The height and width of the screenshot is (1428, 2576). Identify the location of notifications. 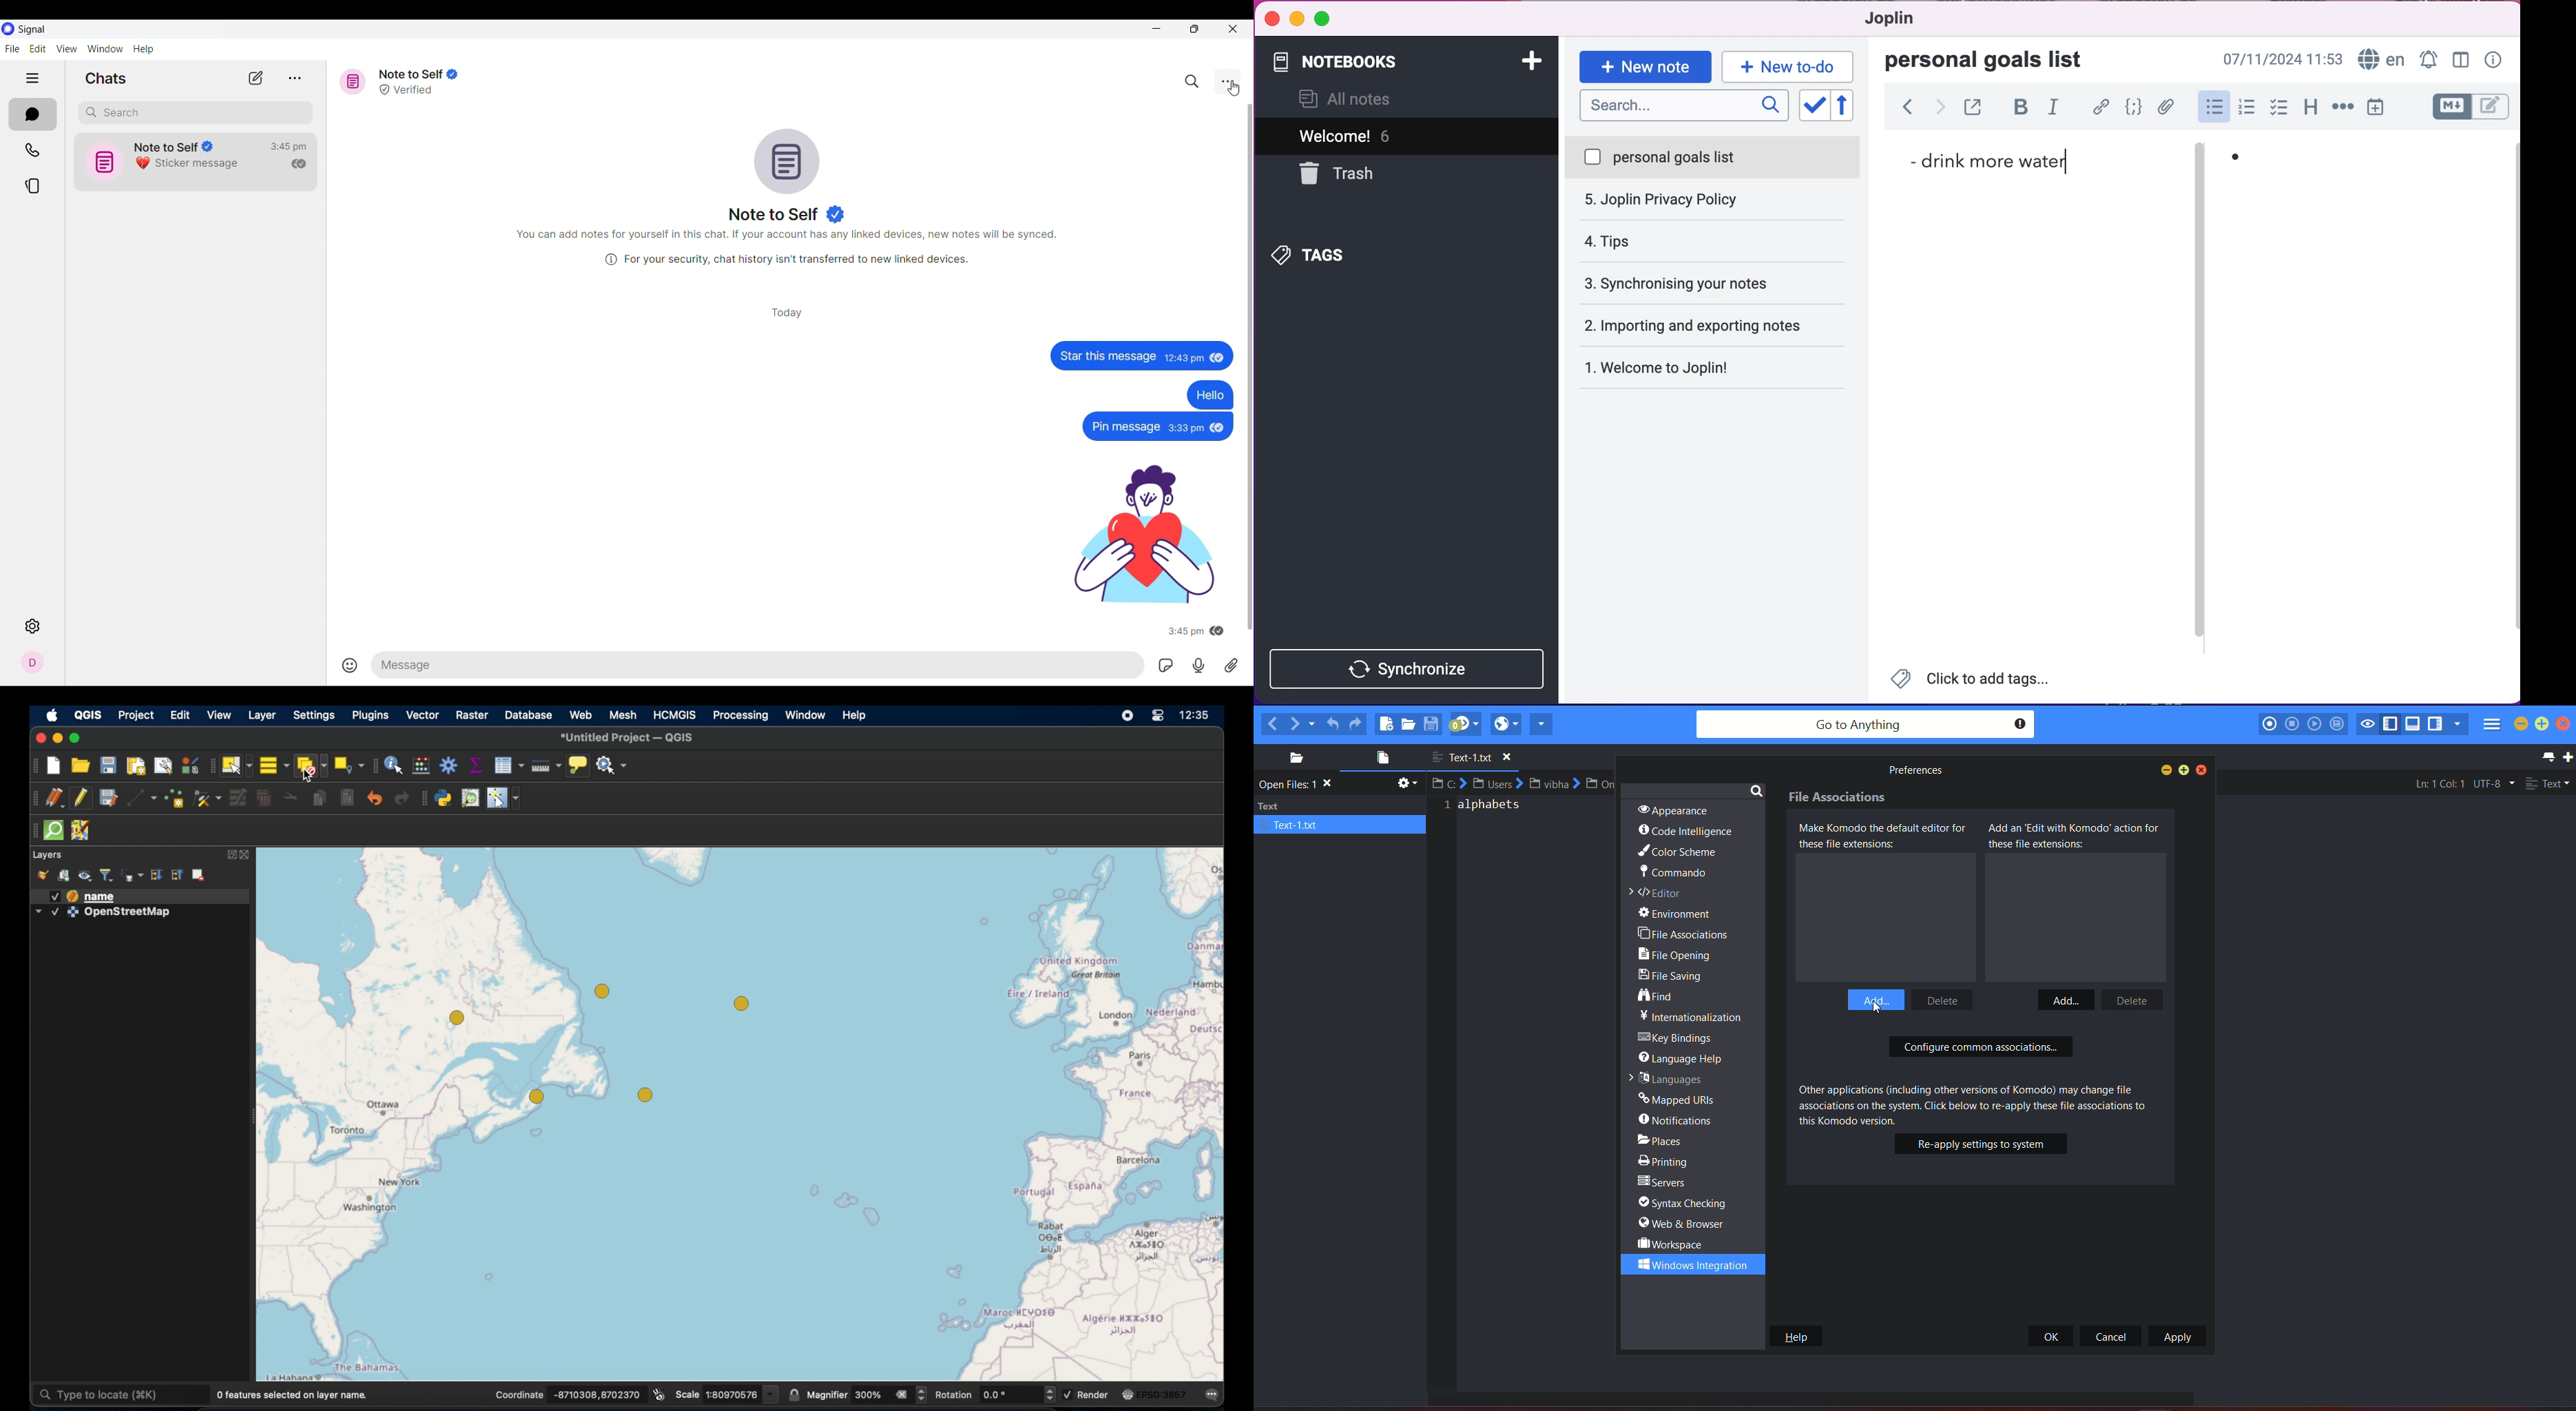
(1678, 1120).